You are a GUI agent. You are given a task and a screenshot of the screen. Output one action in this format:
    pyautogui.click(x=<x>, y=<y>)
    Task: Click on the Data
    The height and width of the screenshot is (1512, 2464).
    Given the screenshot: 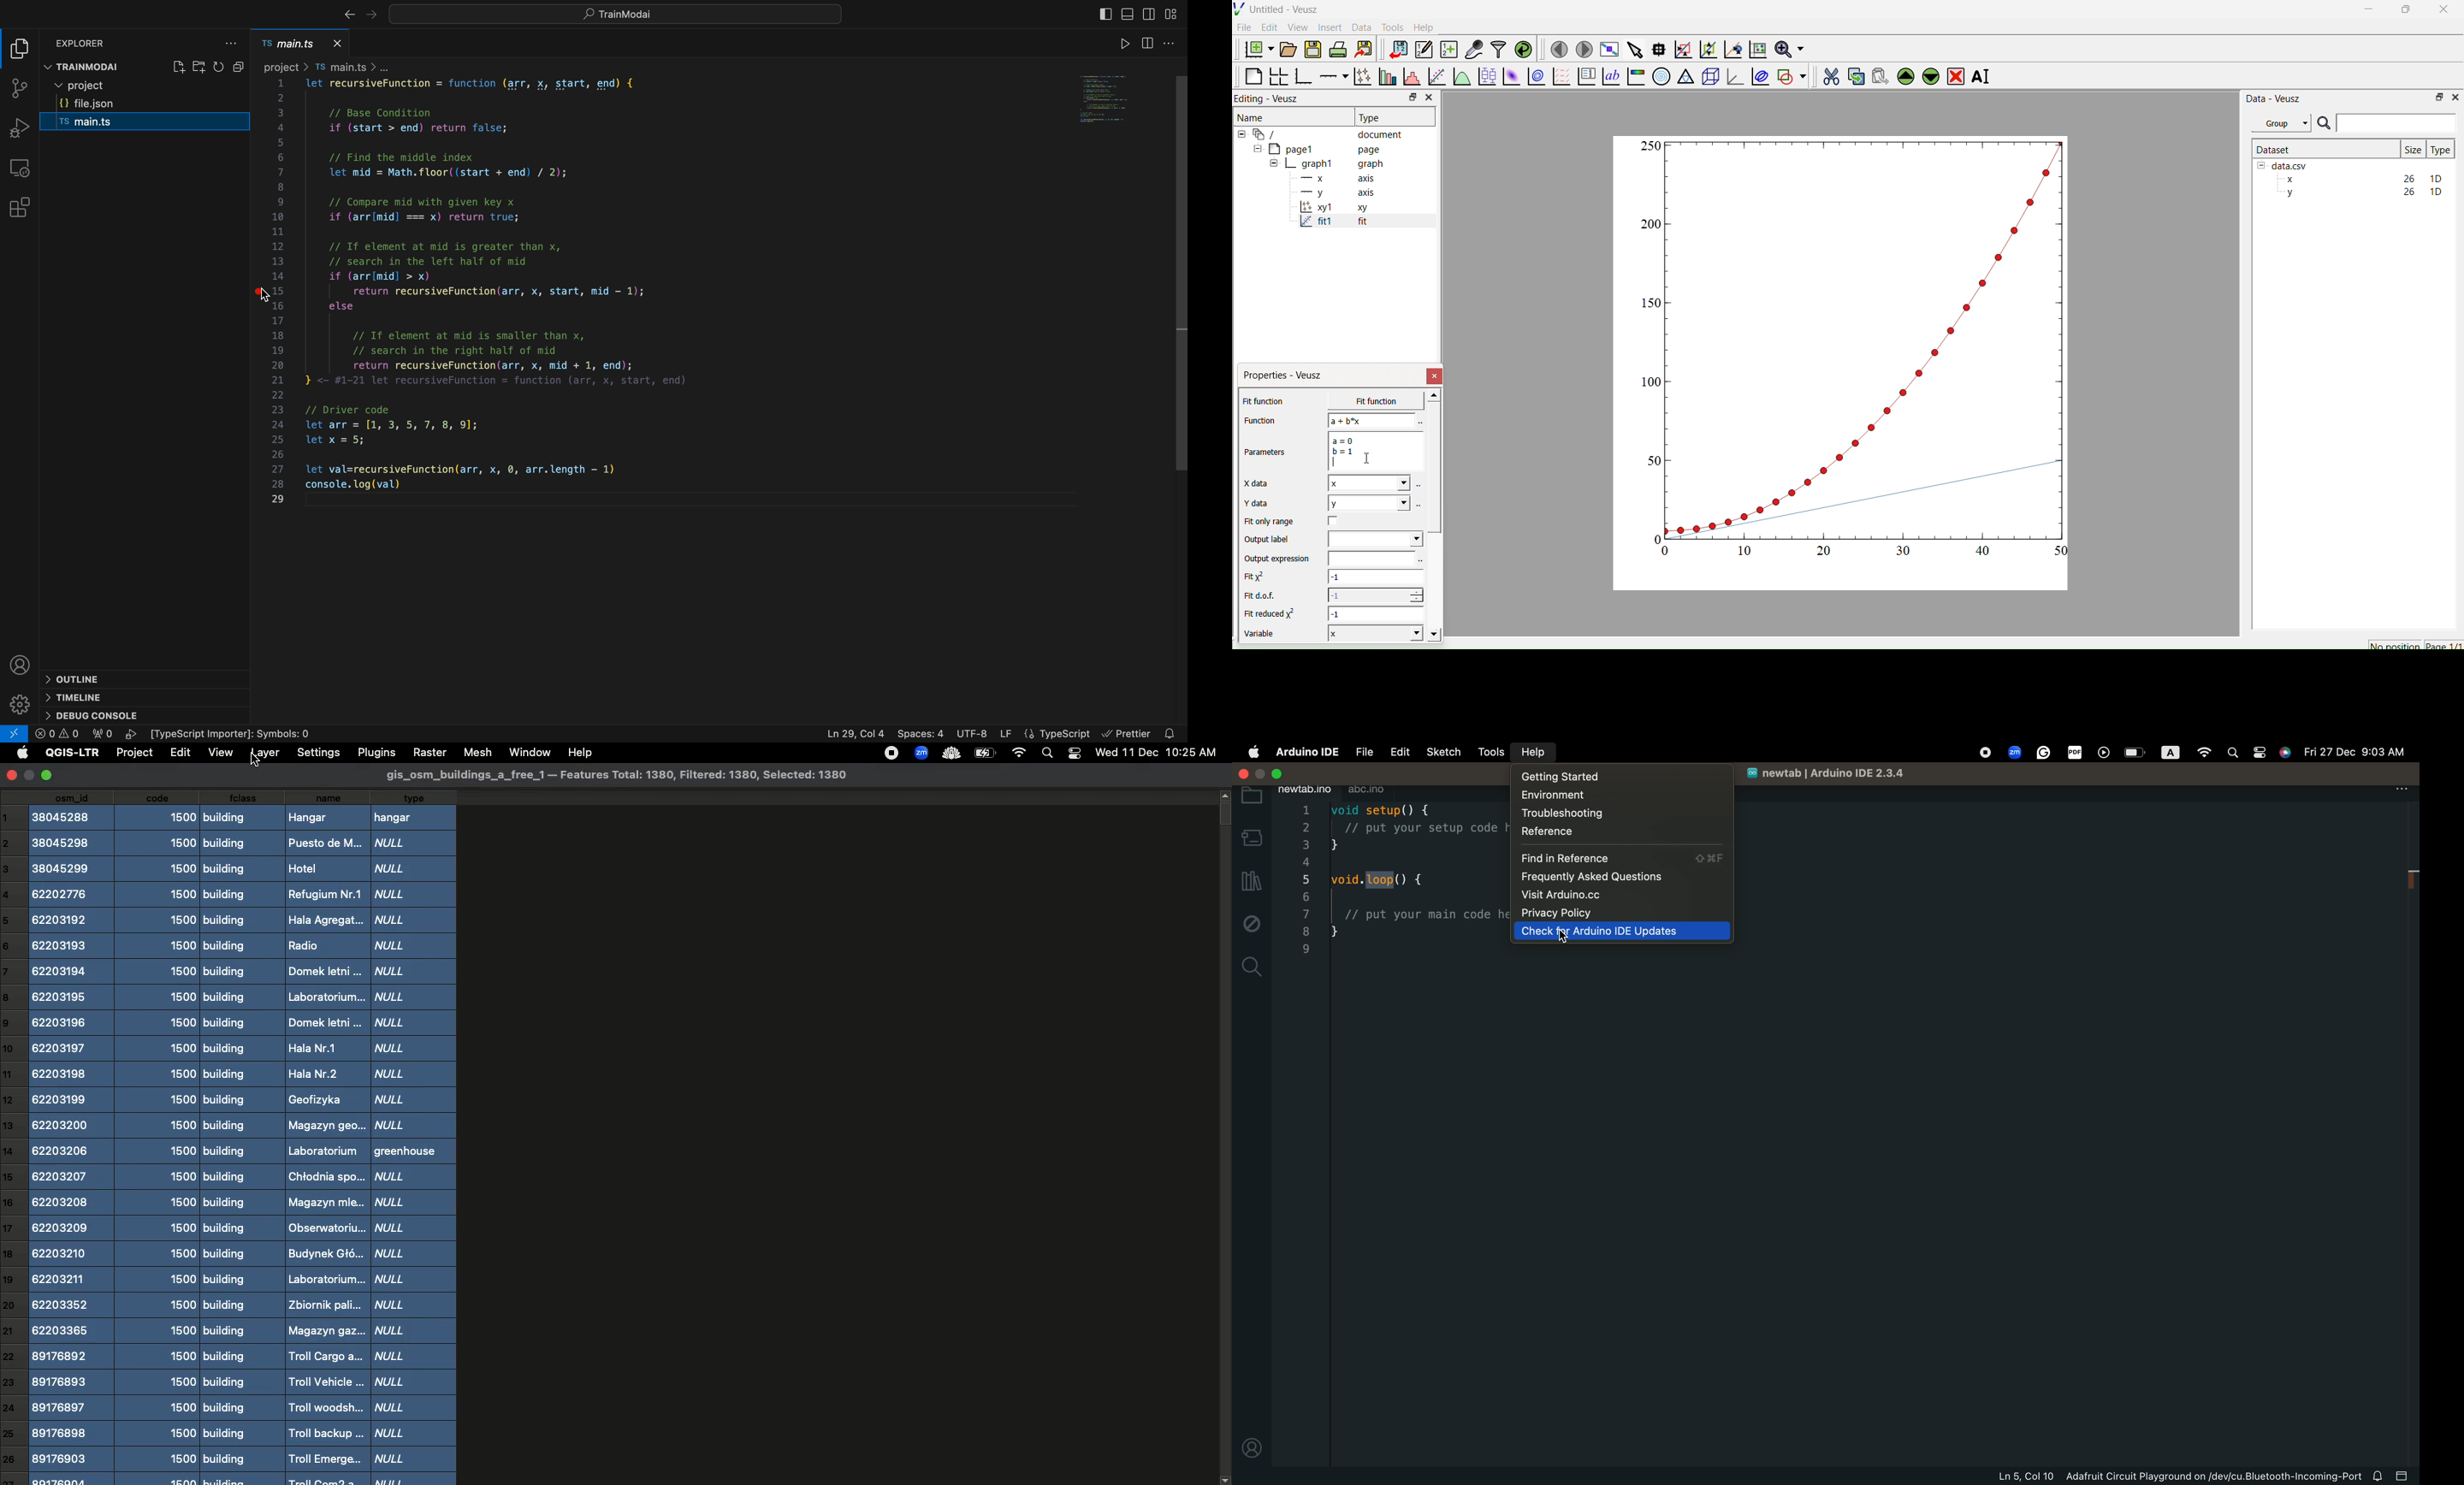 What is the action you would take?
    pyautogui.click(x=1361, y=28)
    